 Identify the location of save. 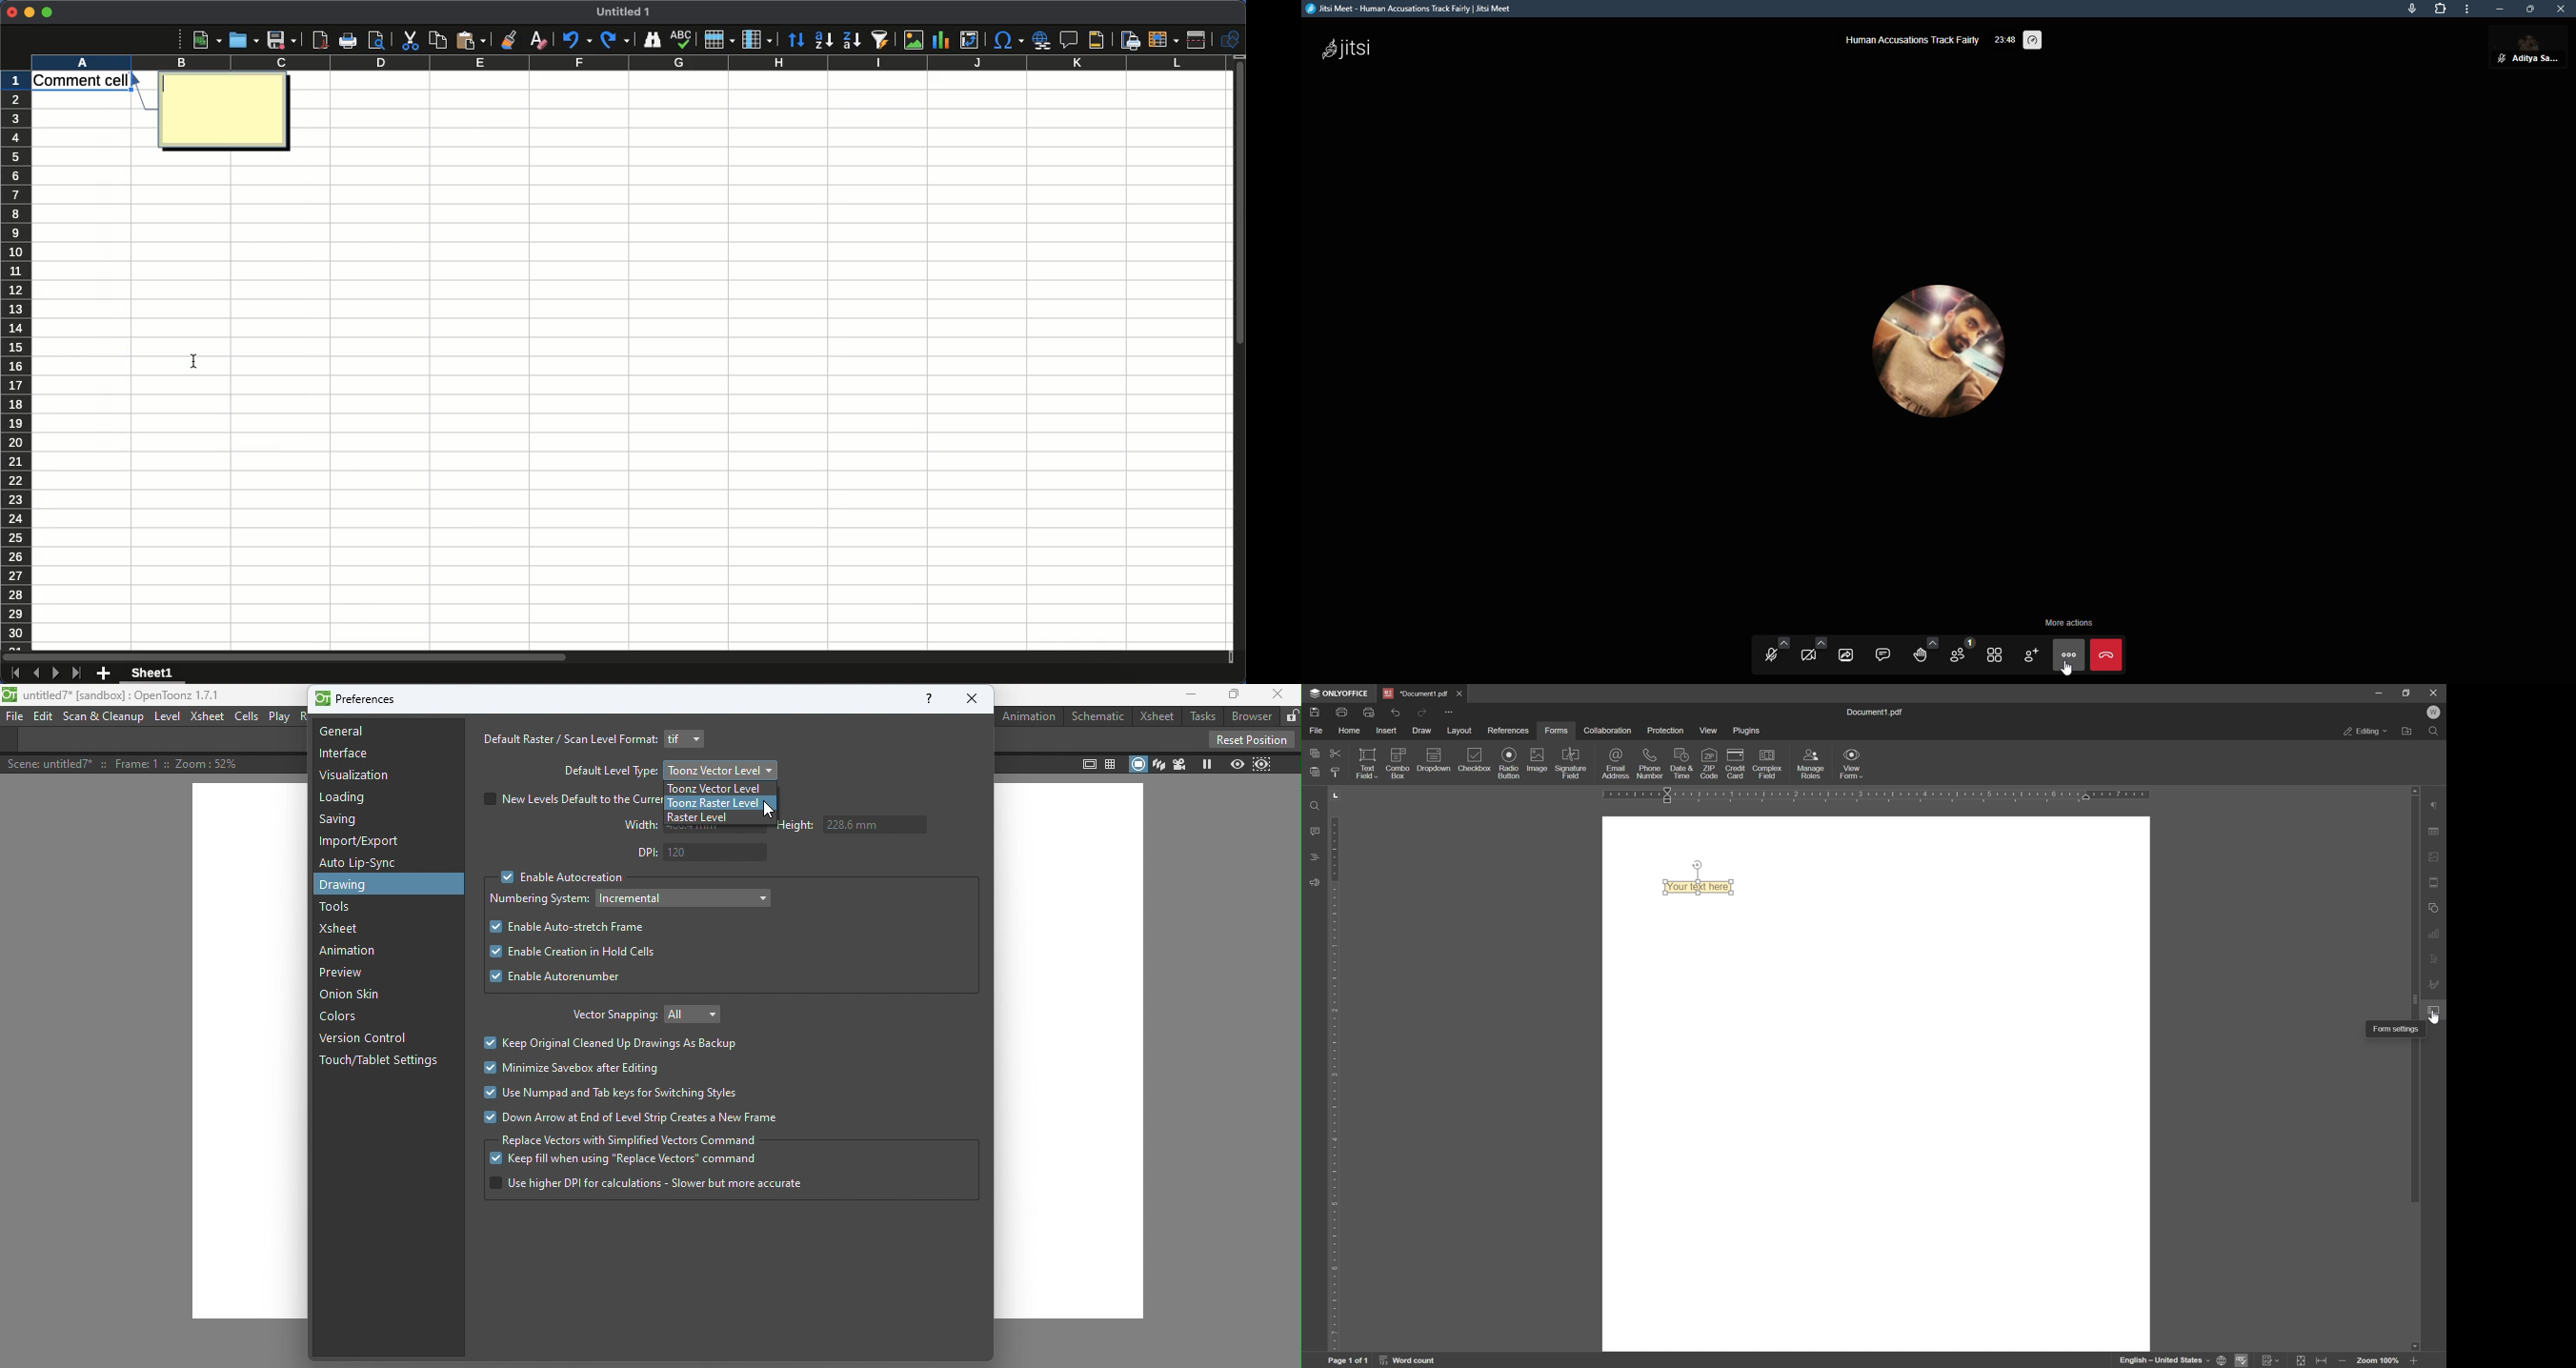
(1313, 713).